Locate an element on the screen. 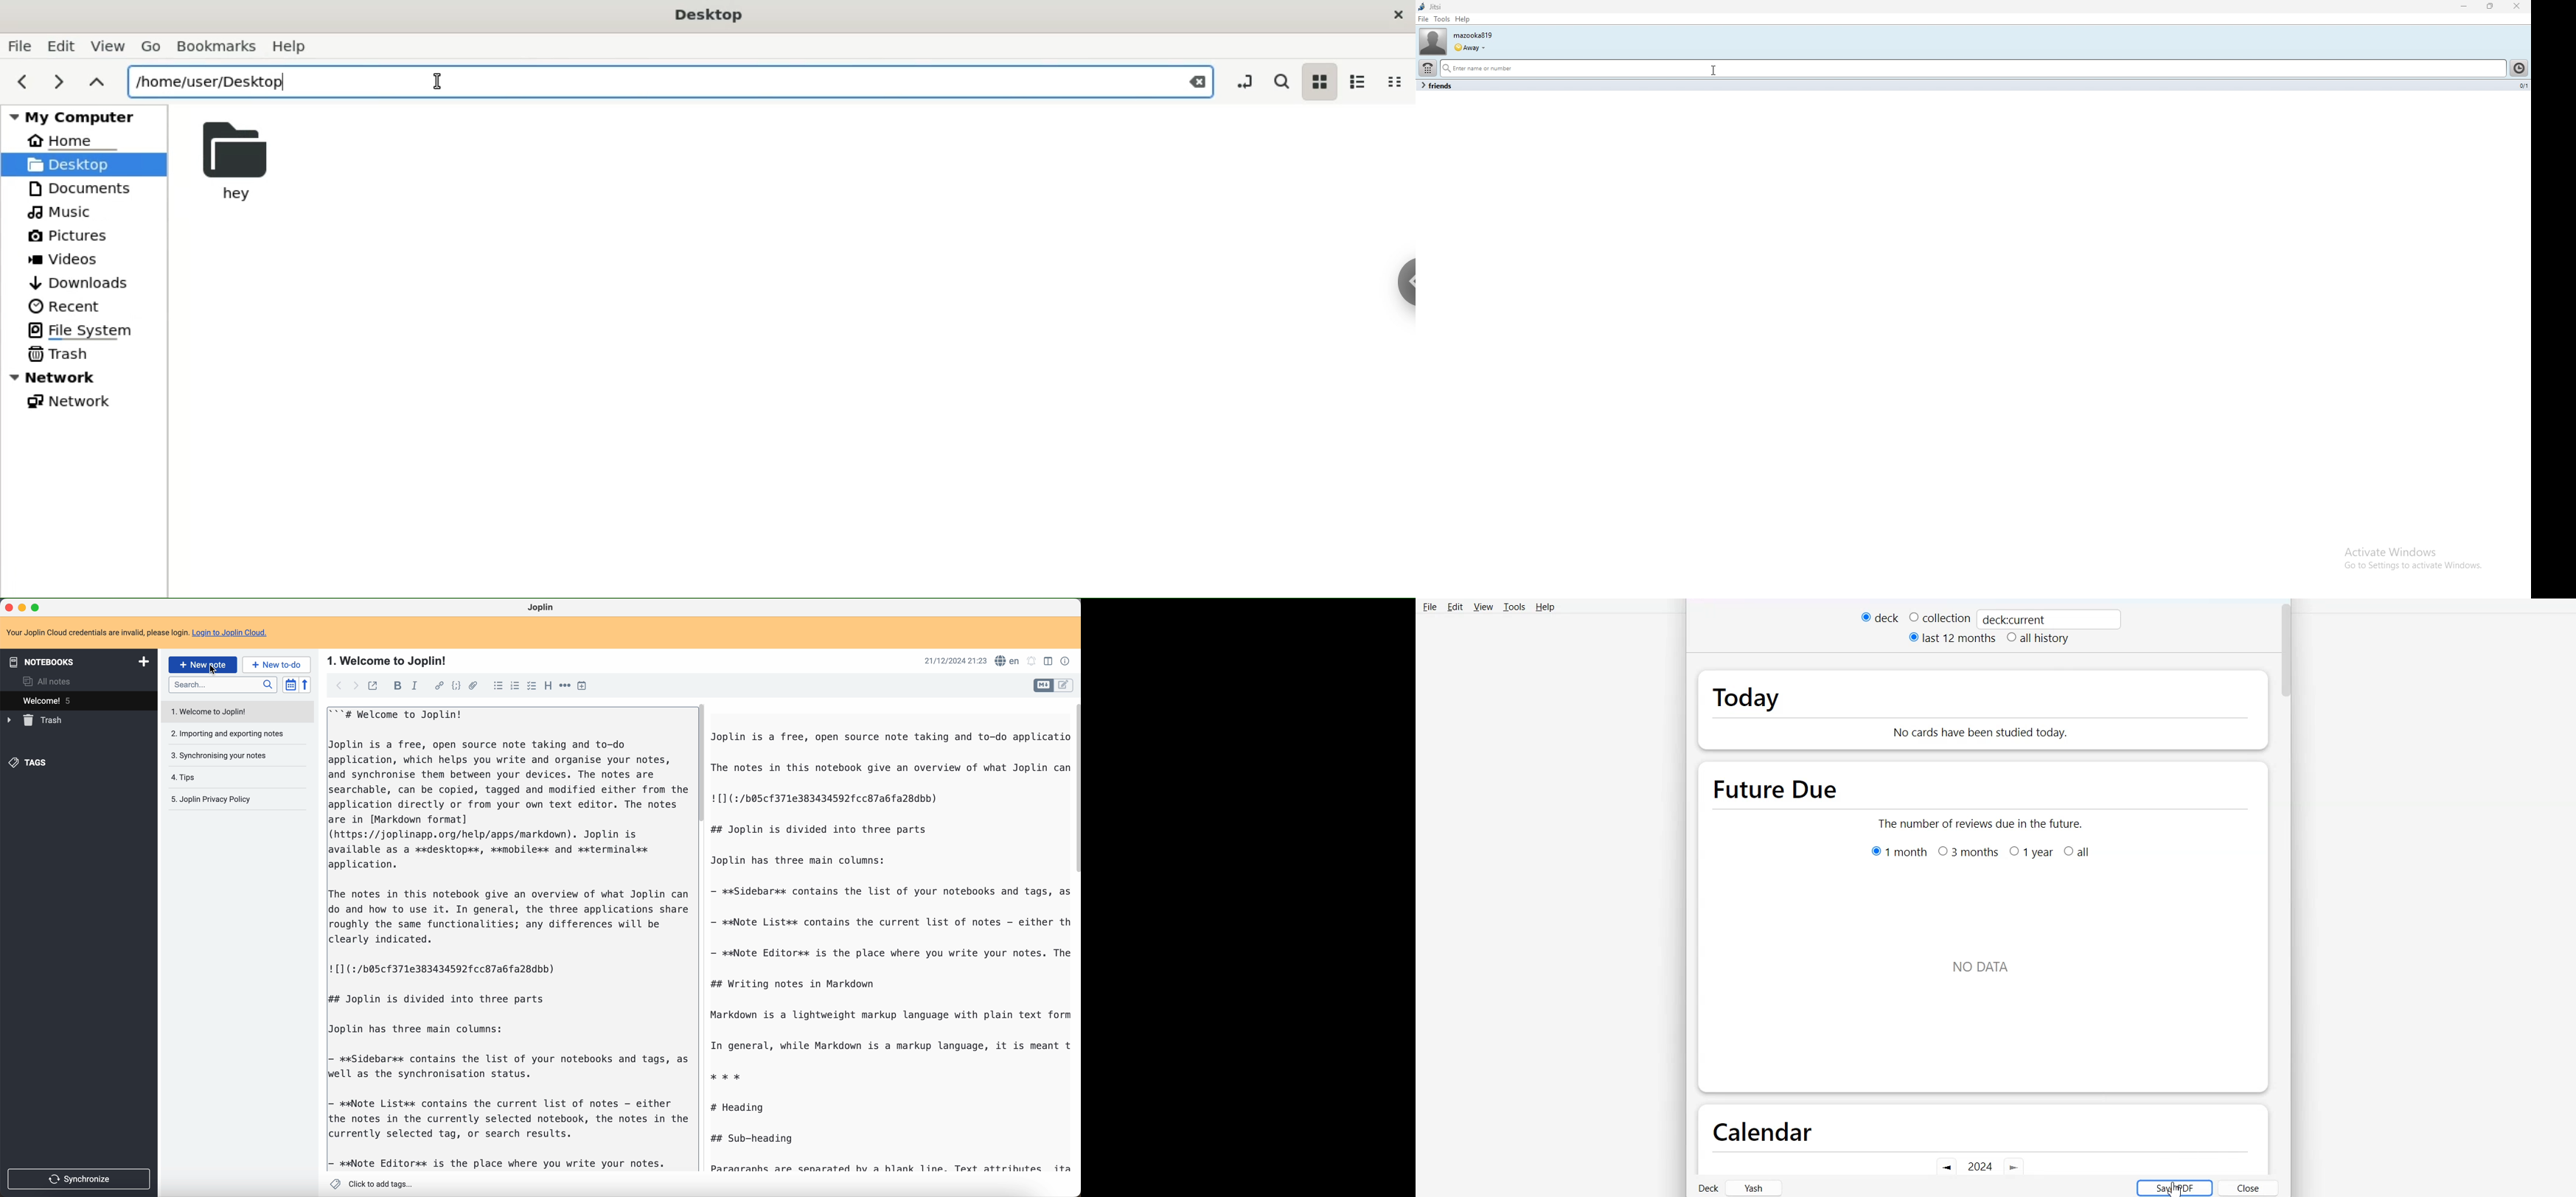  NO DATA is located at coordinates (1981, 961).